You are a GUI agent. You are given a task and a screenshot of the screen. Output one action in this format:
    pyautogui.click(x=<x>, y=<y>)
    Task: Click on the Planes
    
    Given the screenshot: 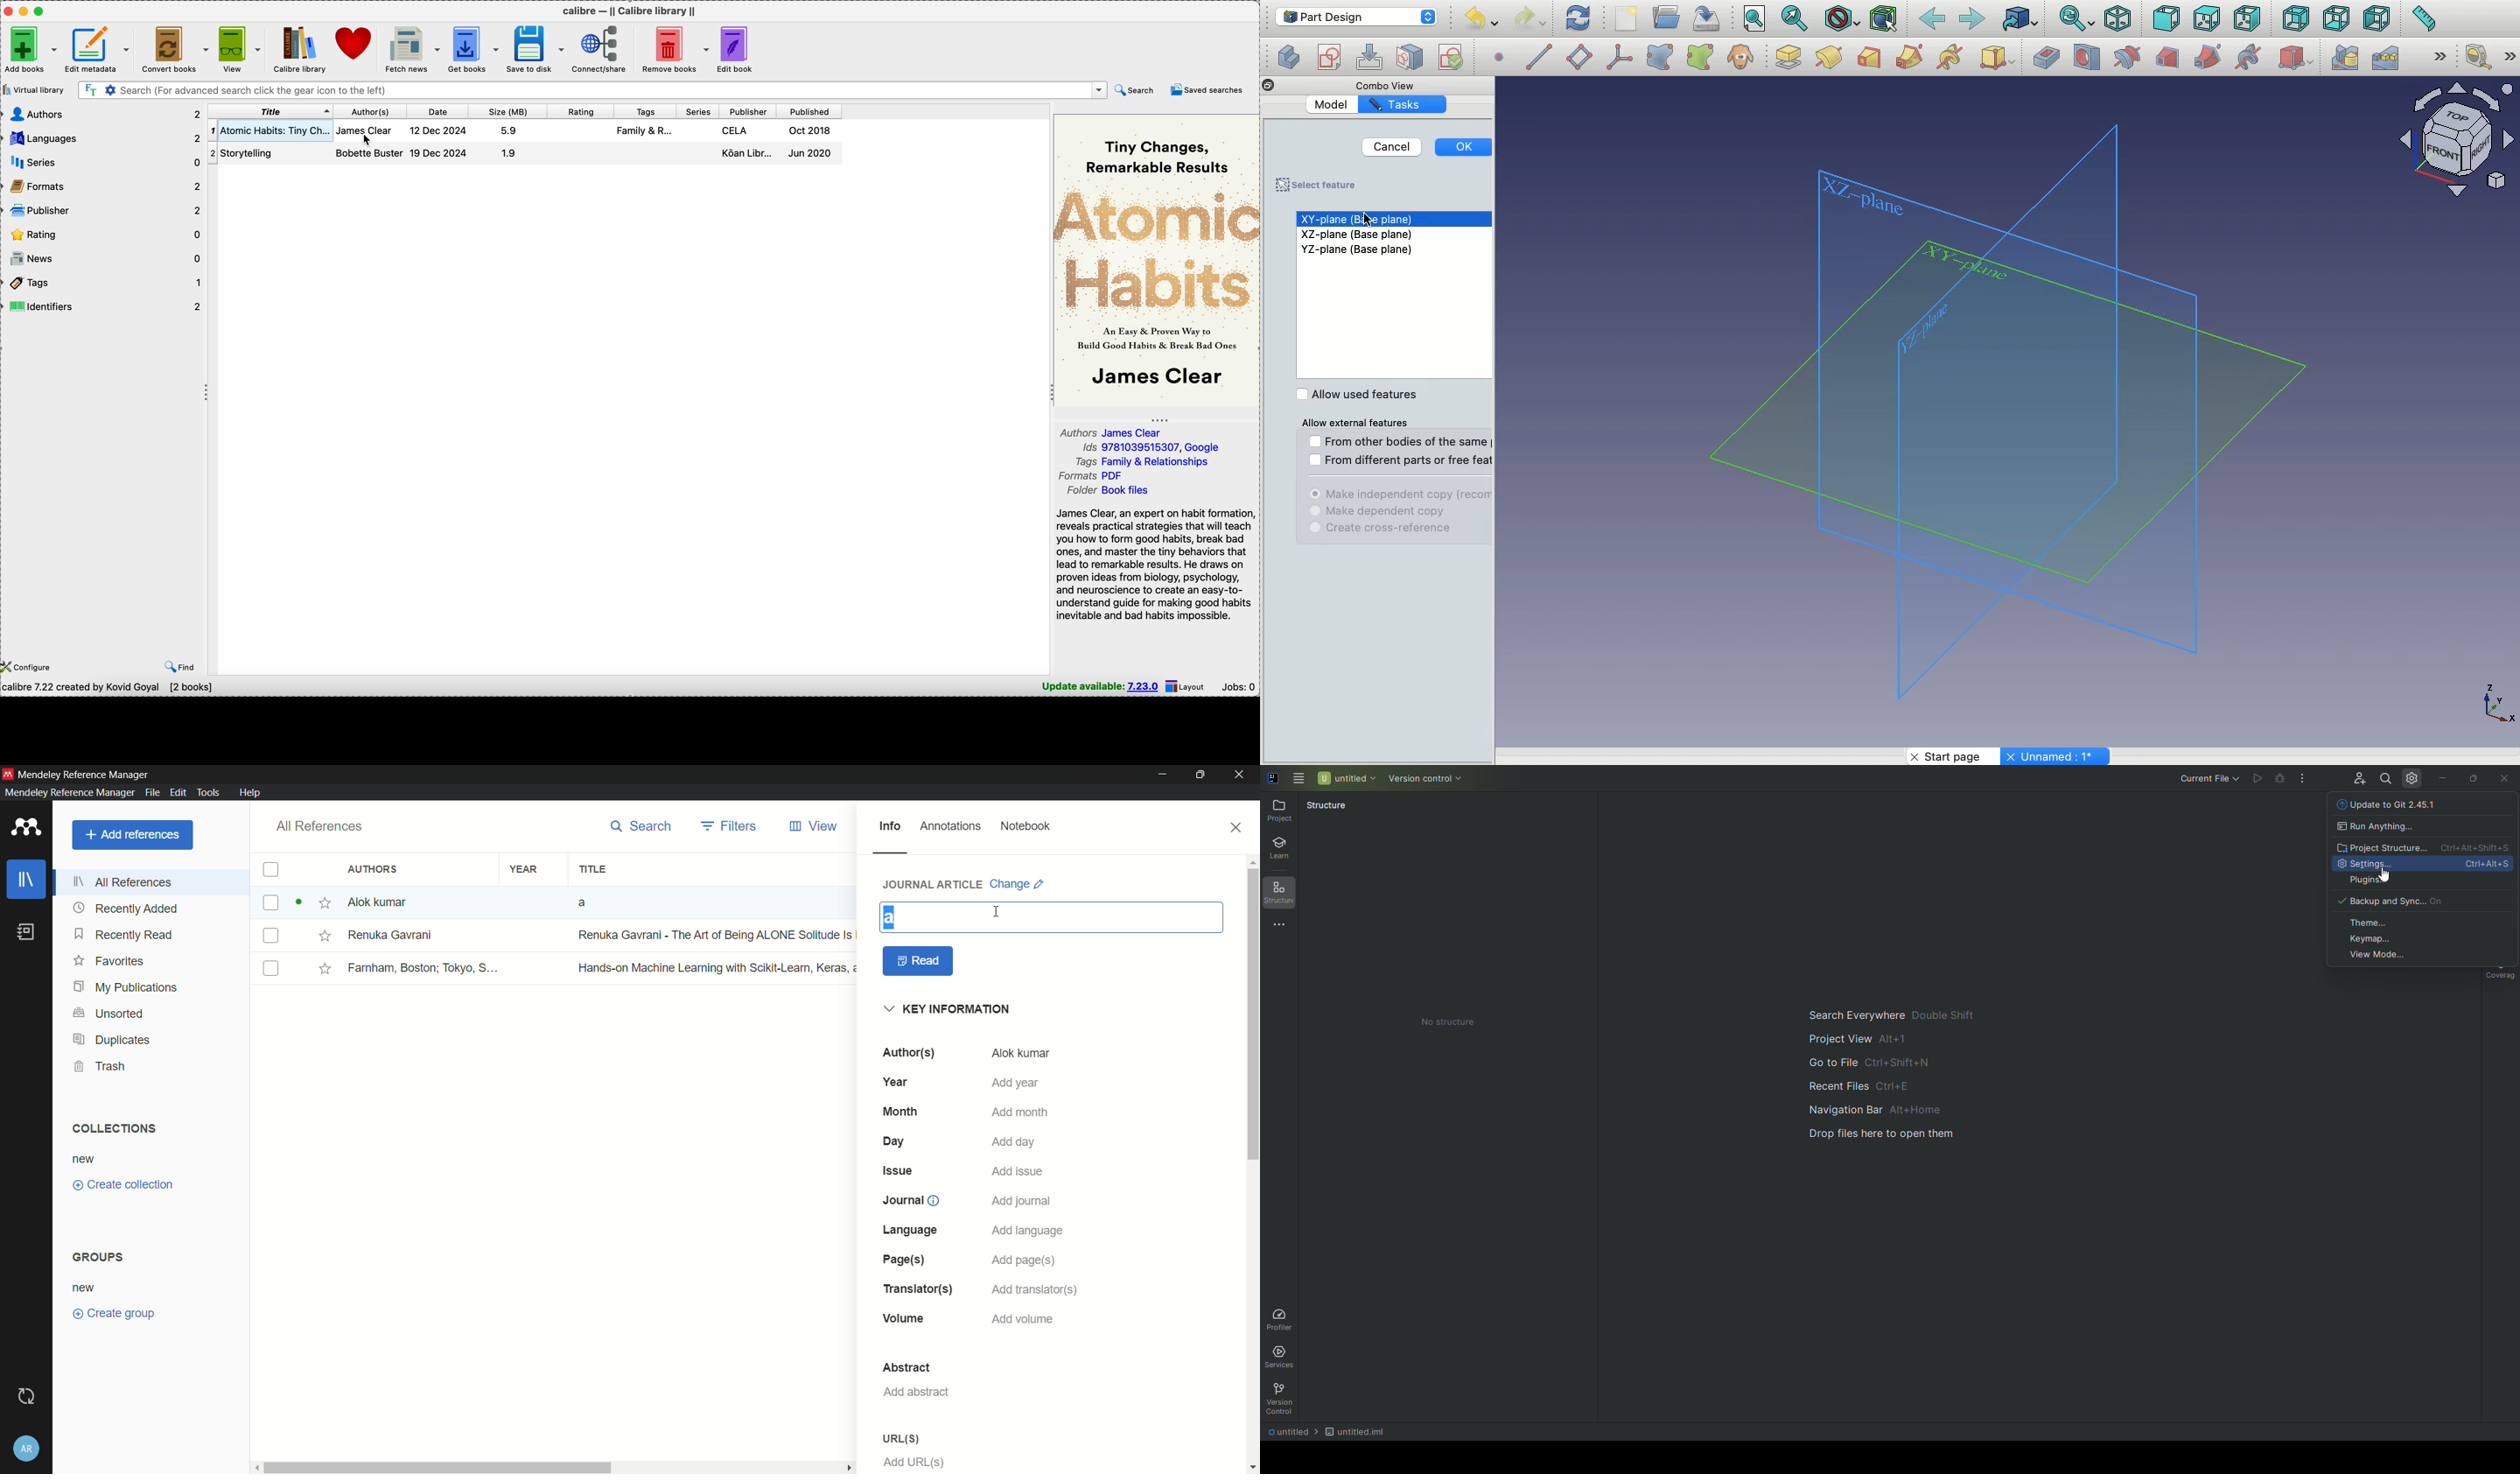 What is the action you would take?
    pyautogui.click(x=2016, y=414)
    